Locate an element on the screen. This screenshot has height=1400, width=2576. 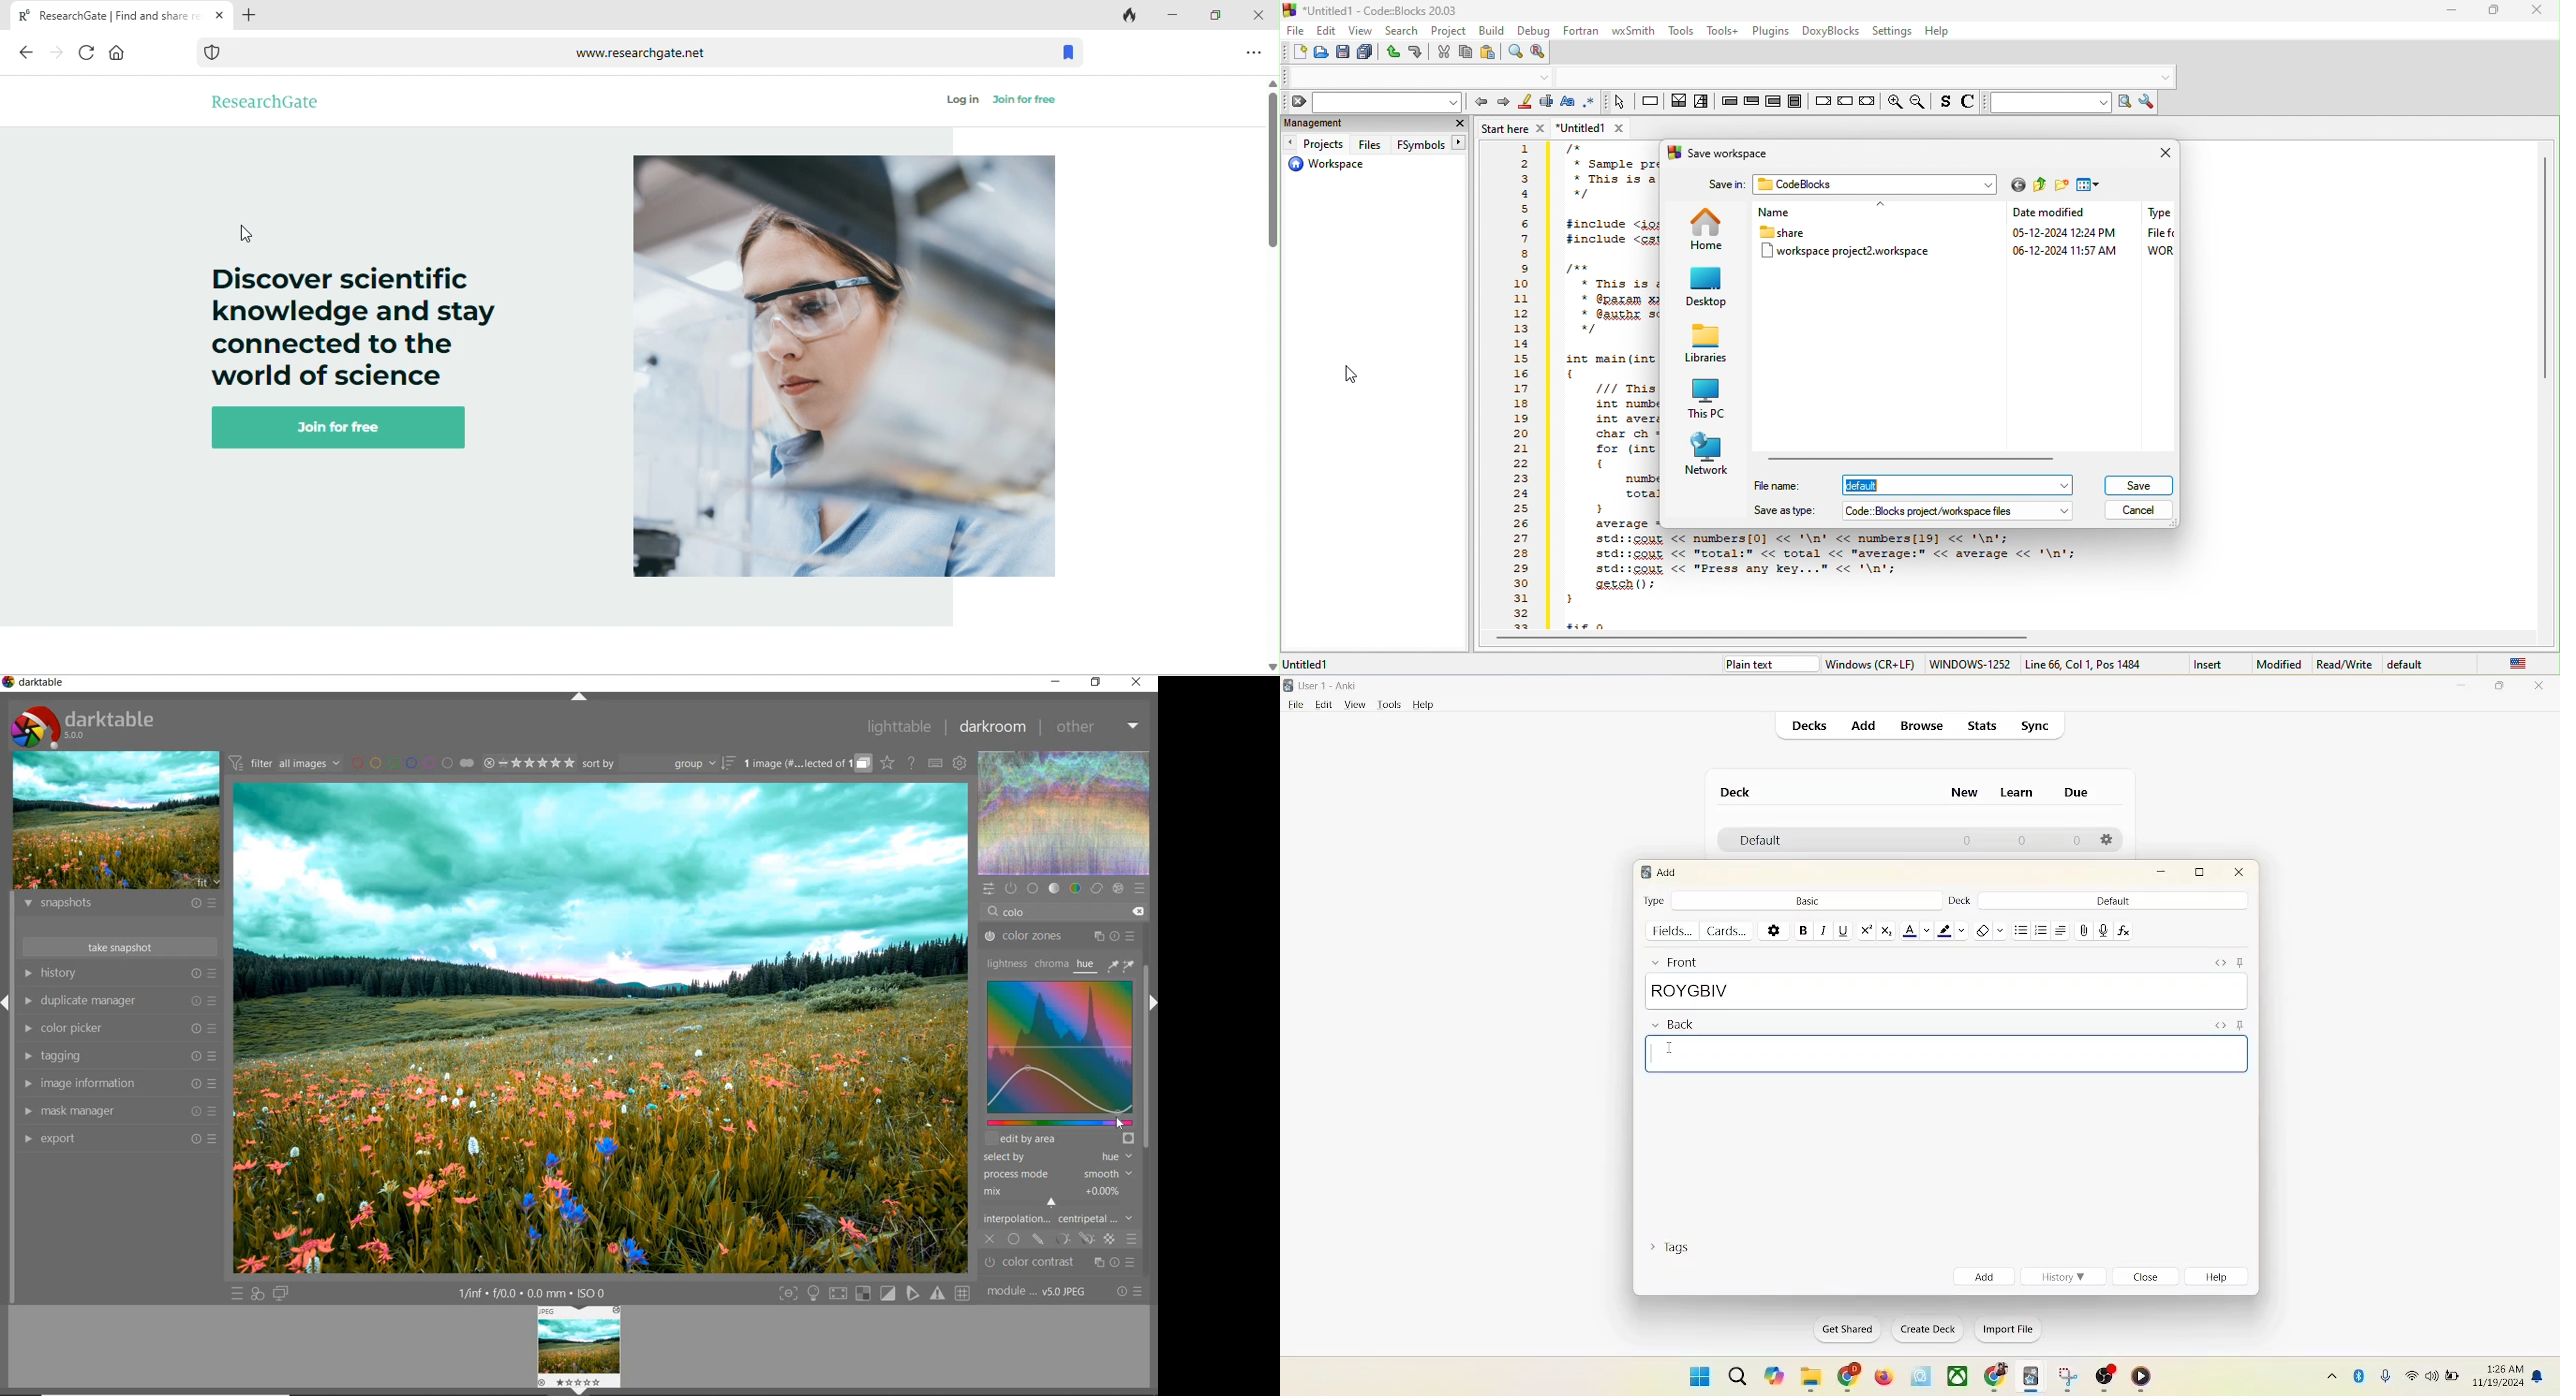
unordered list is located at coordinates (2021, 928).